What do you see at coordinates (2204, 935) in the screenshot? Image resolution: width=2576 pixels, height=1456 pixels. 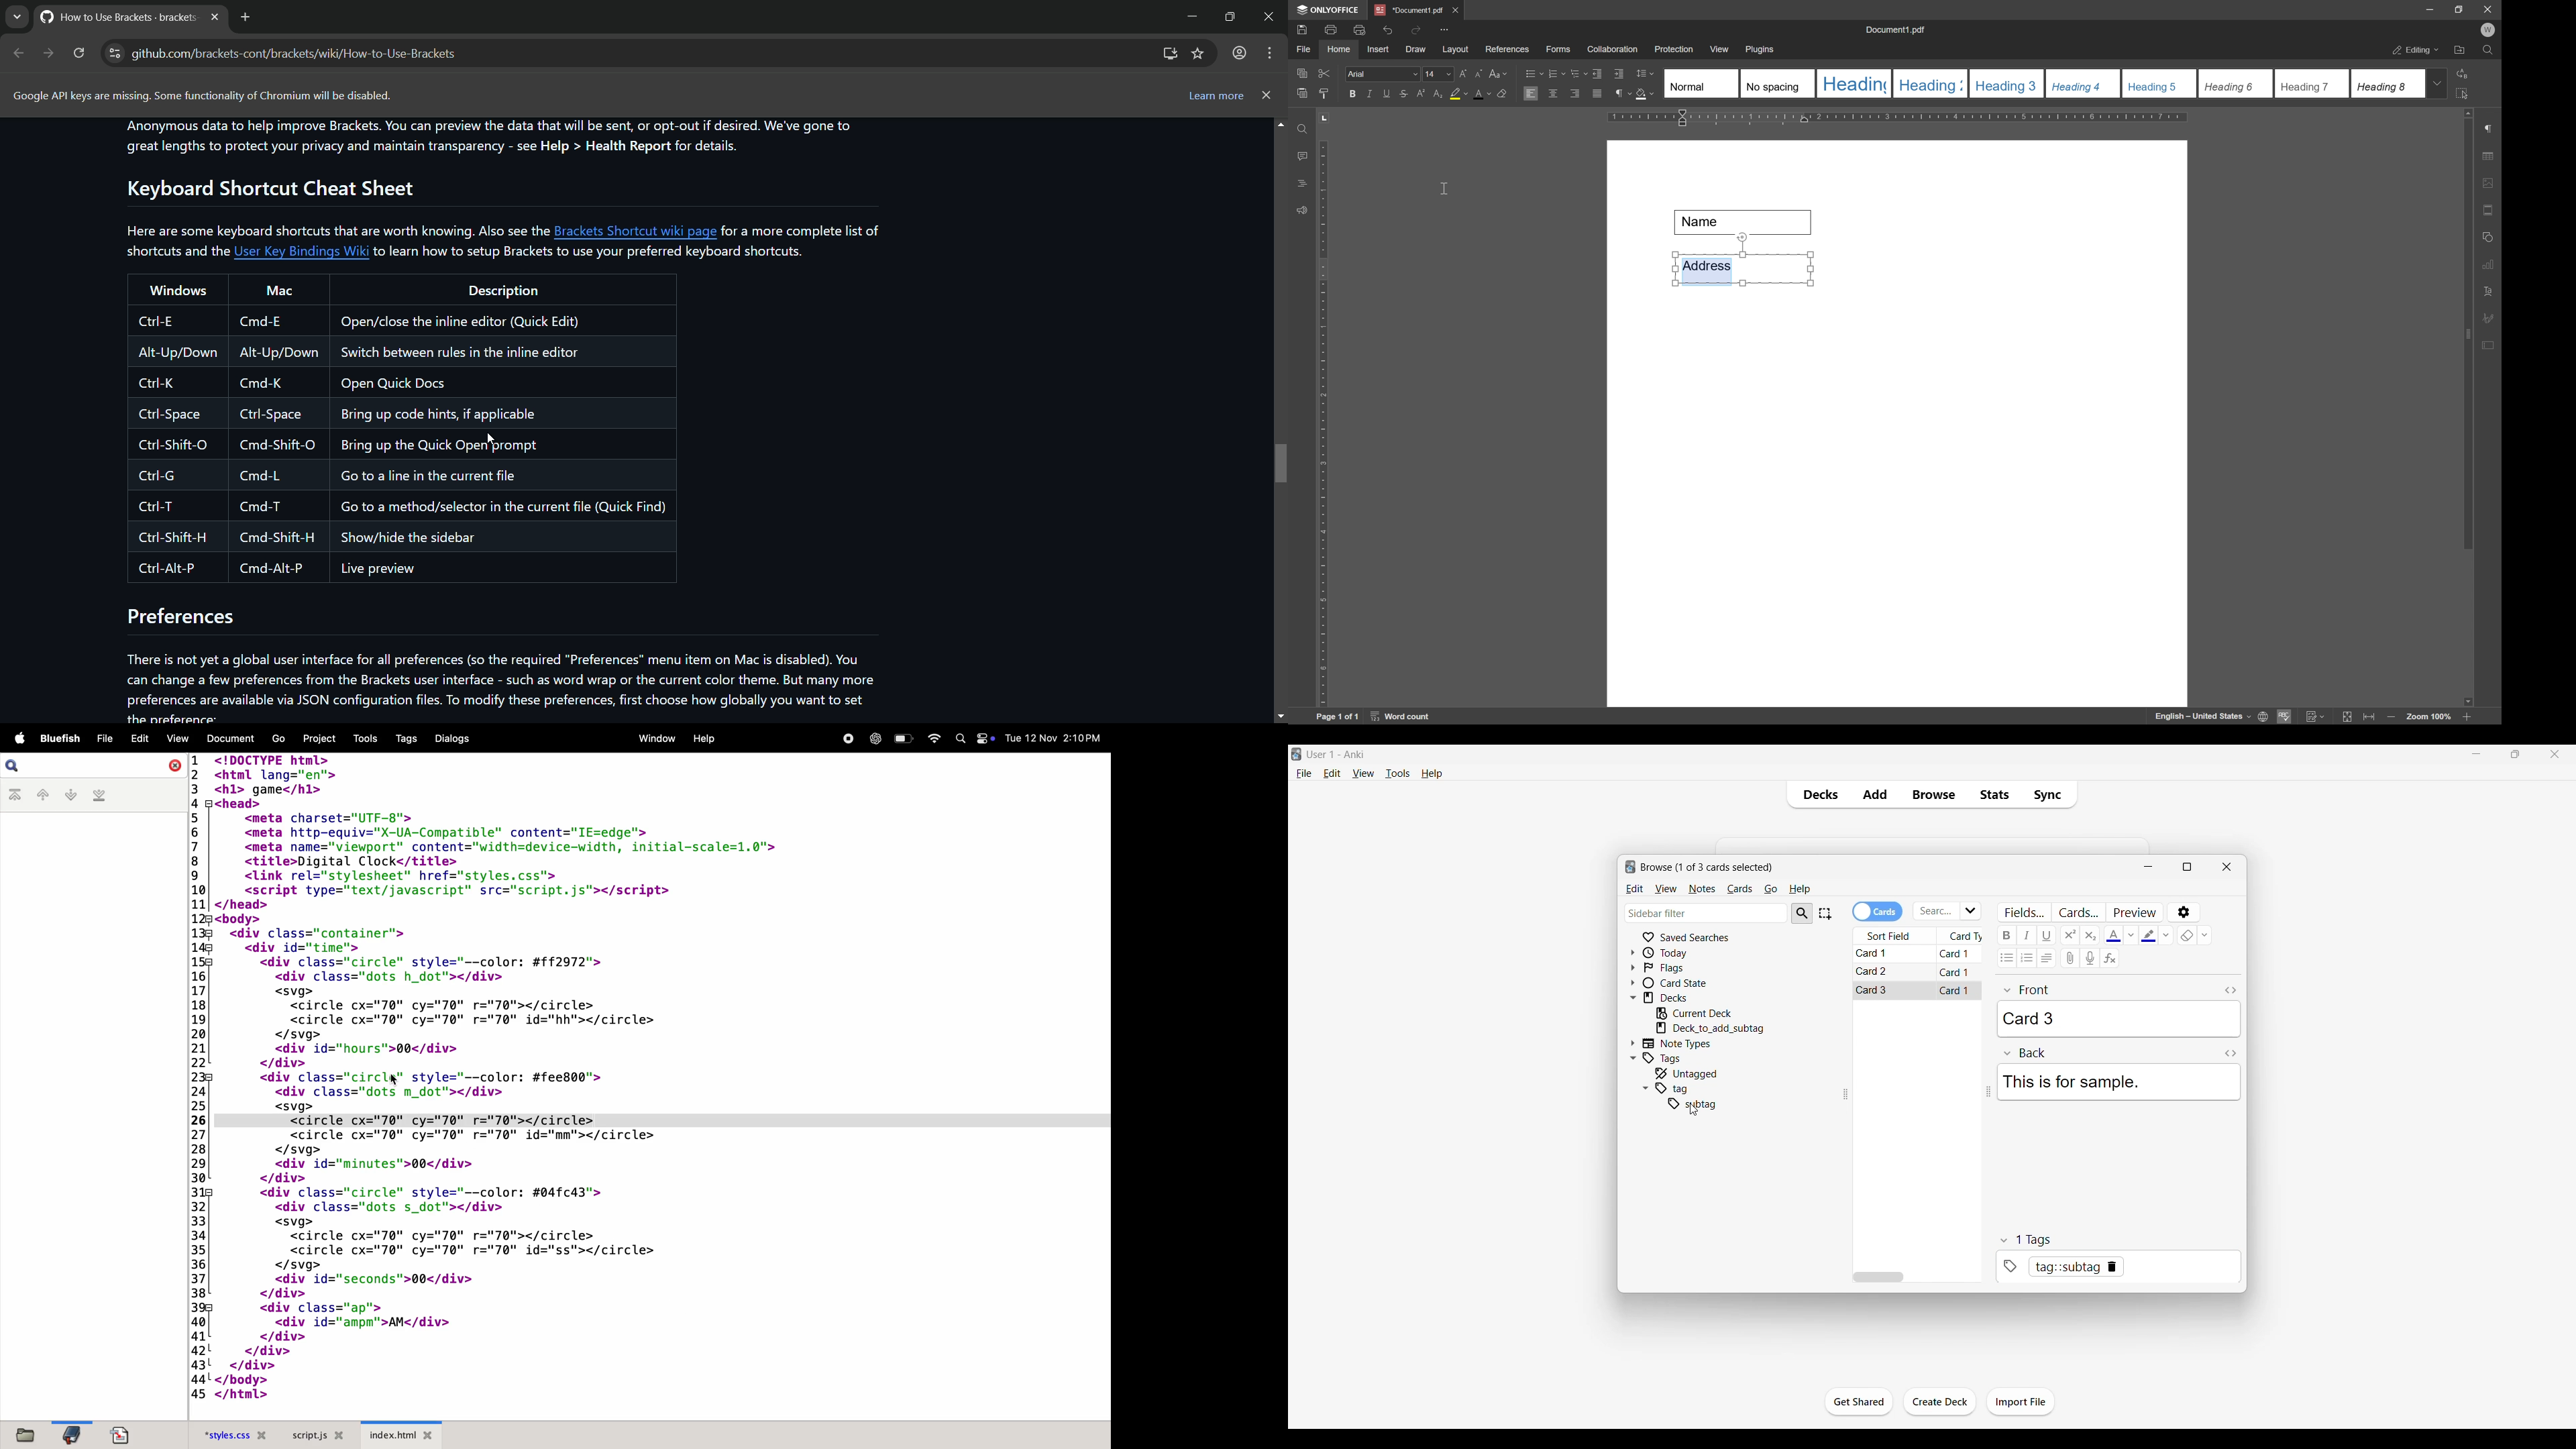 I see `Remove formatting options` at bounding box center [2204, 935].